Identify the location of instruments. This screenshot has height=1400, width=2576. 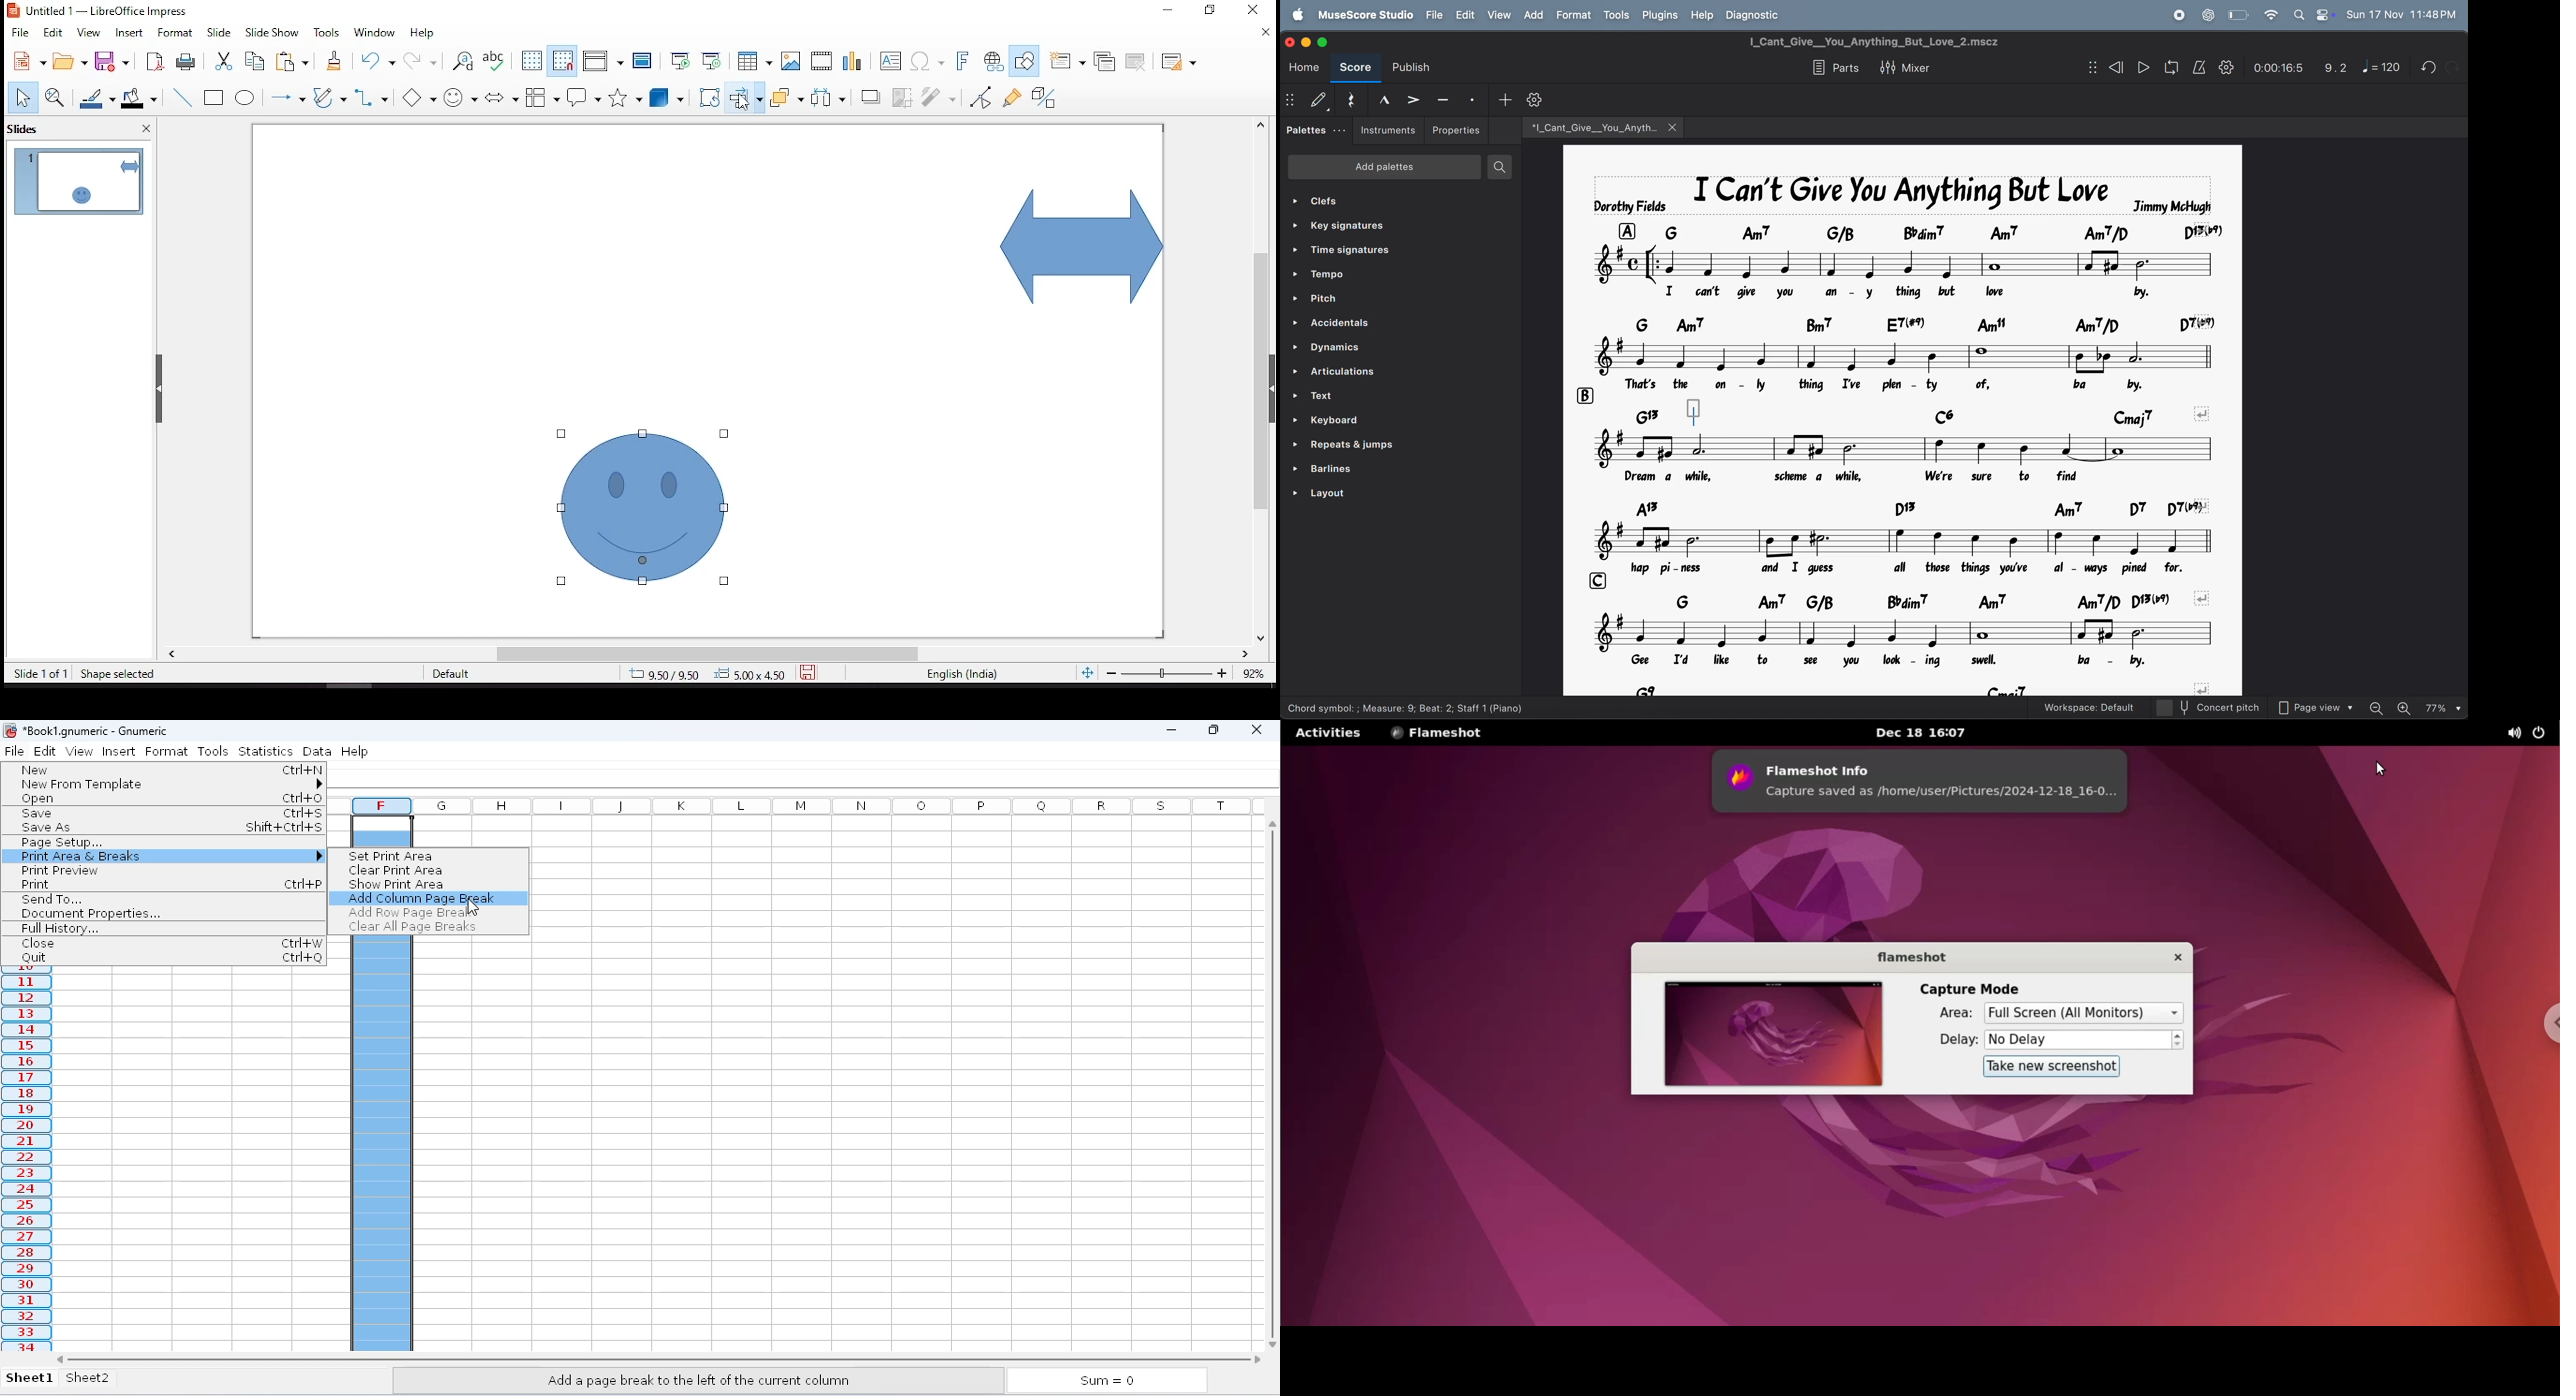
(1389, 131).